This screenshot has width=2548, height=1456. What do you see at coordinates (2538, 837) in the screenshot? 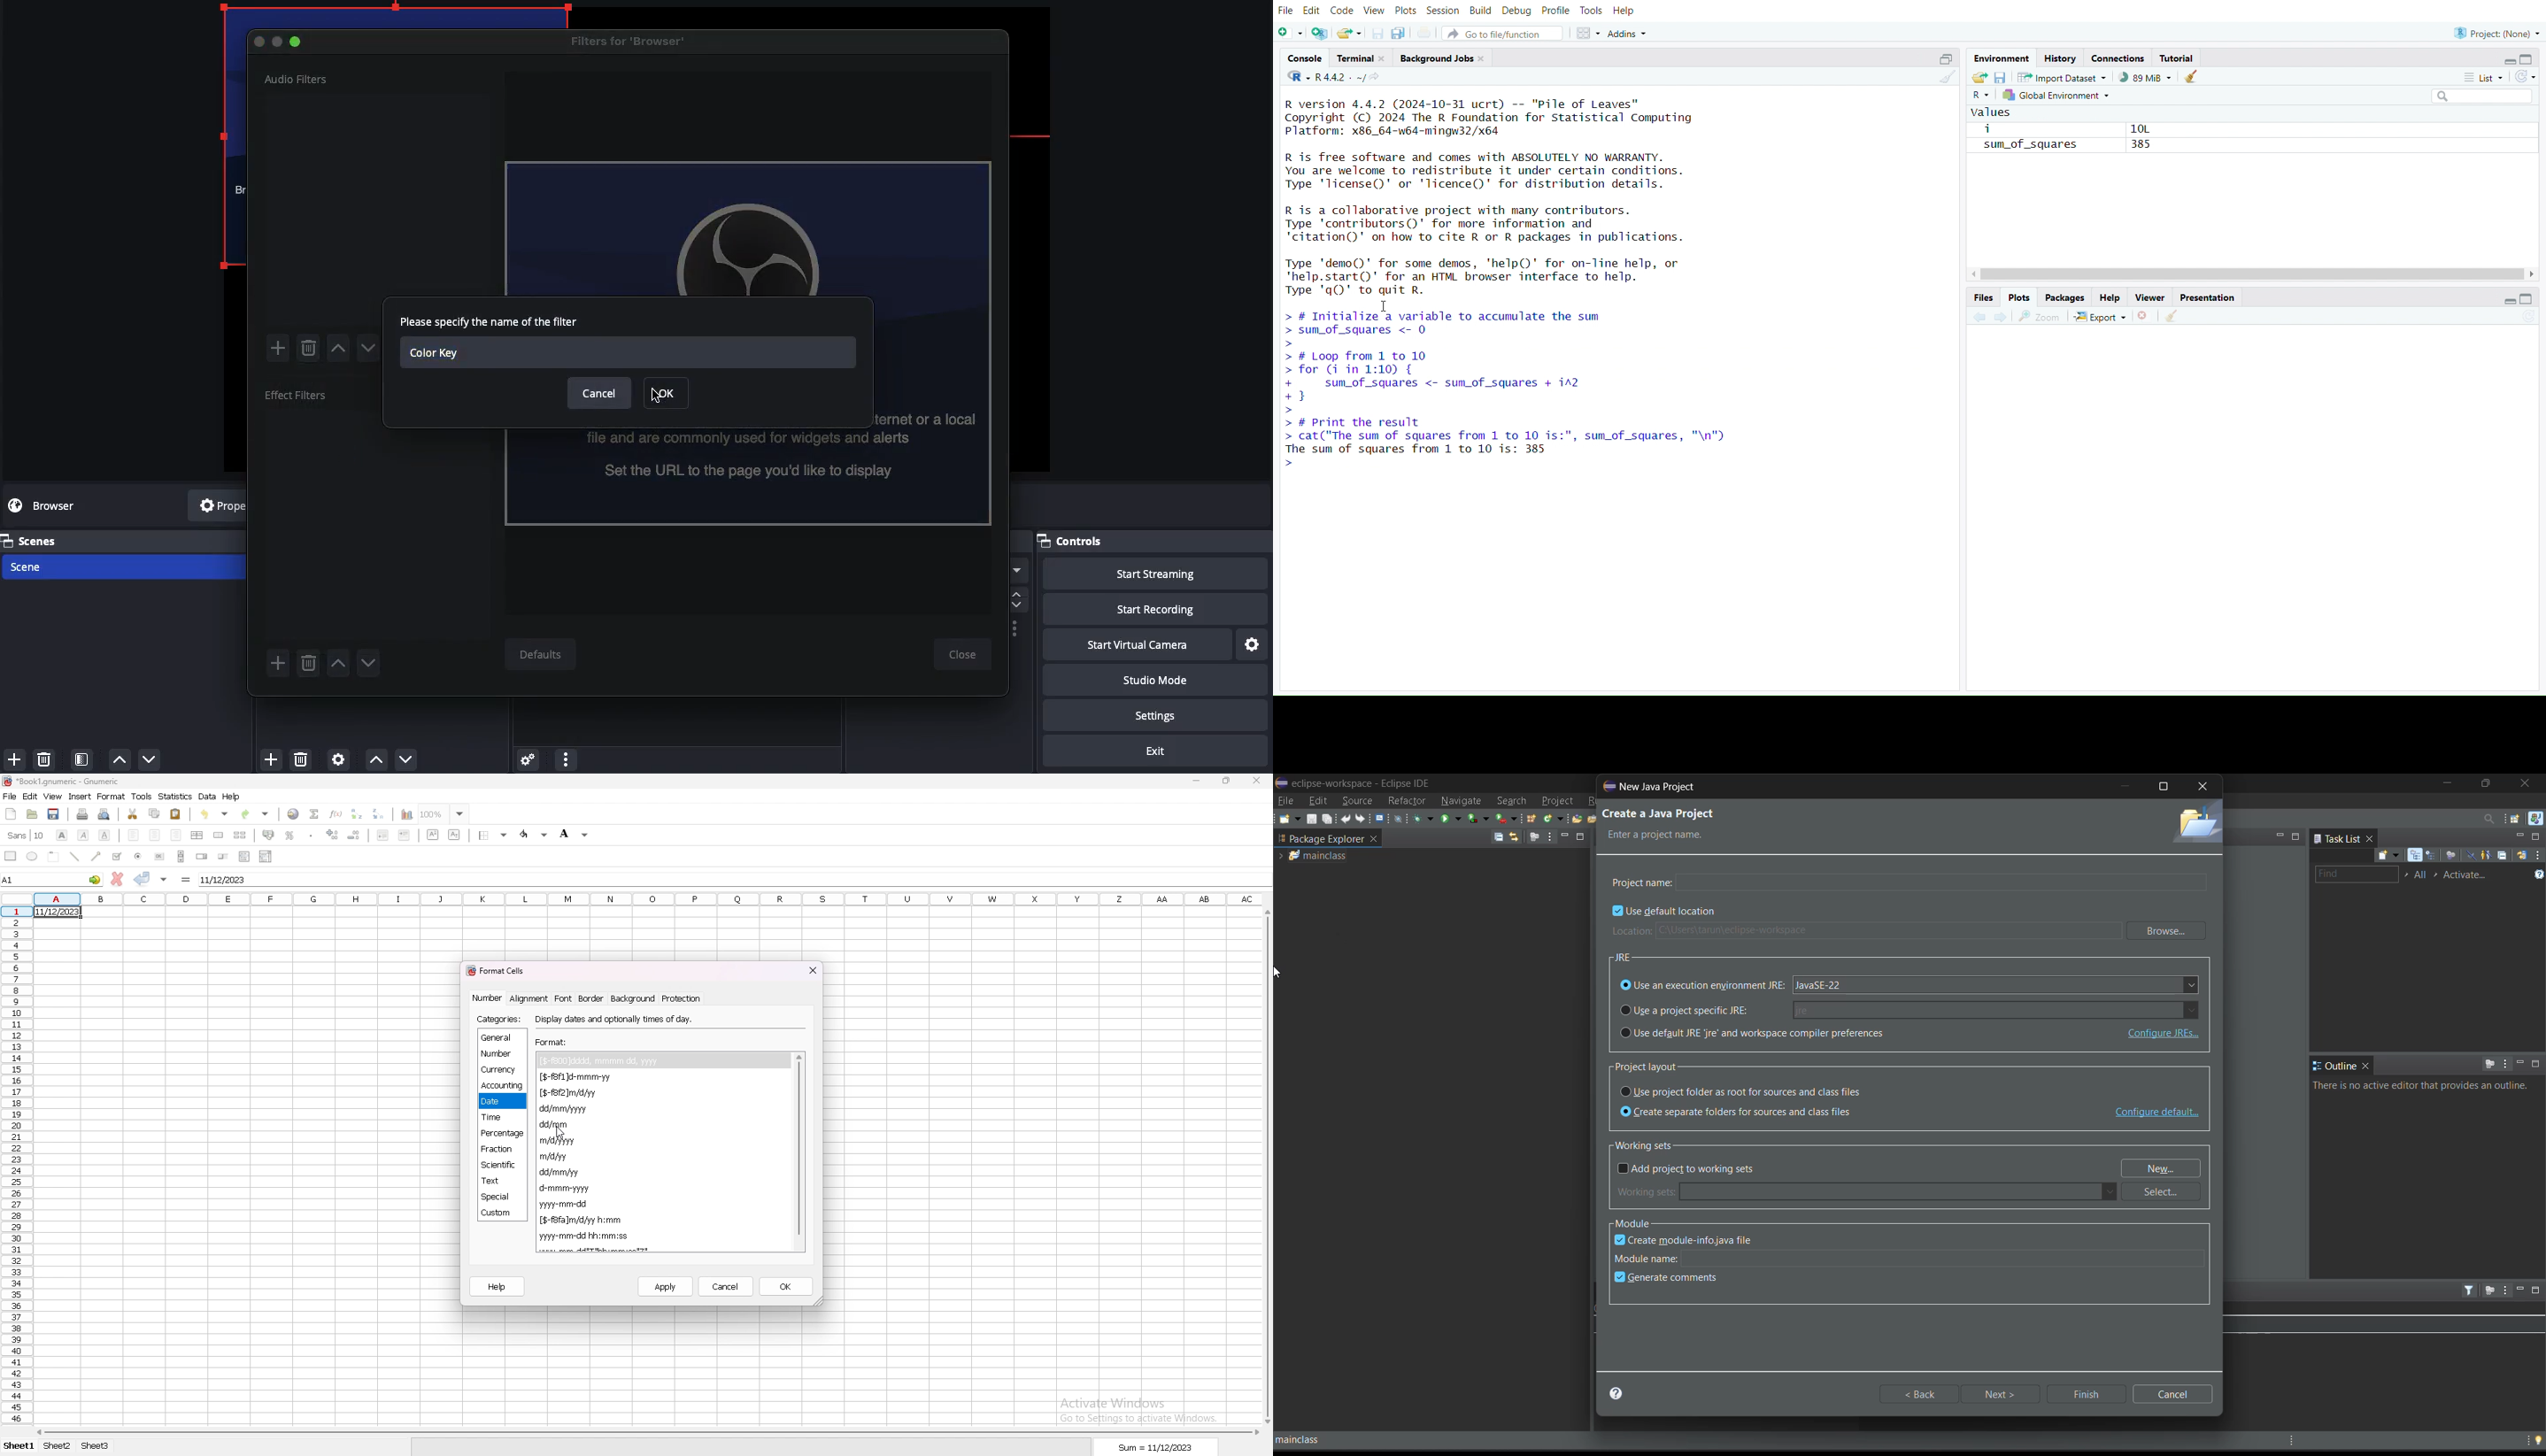
I see `maximize` at bounding box center [2538, 837].